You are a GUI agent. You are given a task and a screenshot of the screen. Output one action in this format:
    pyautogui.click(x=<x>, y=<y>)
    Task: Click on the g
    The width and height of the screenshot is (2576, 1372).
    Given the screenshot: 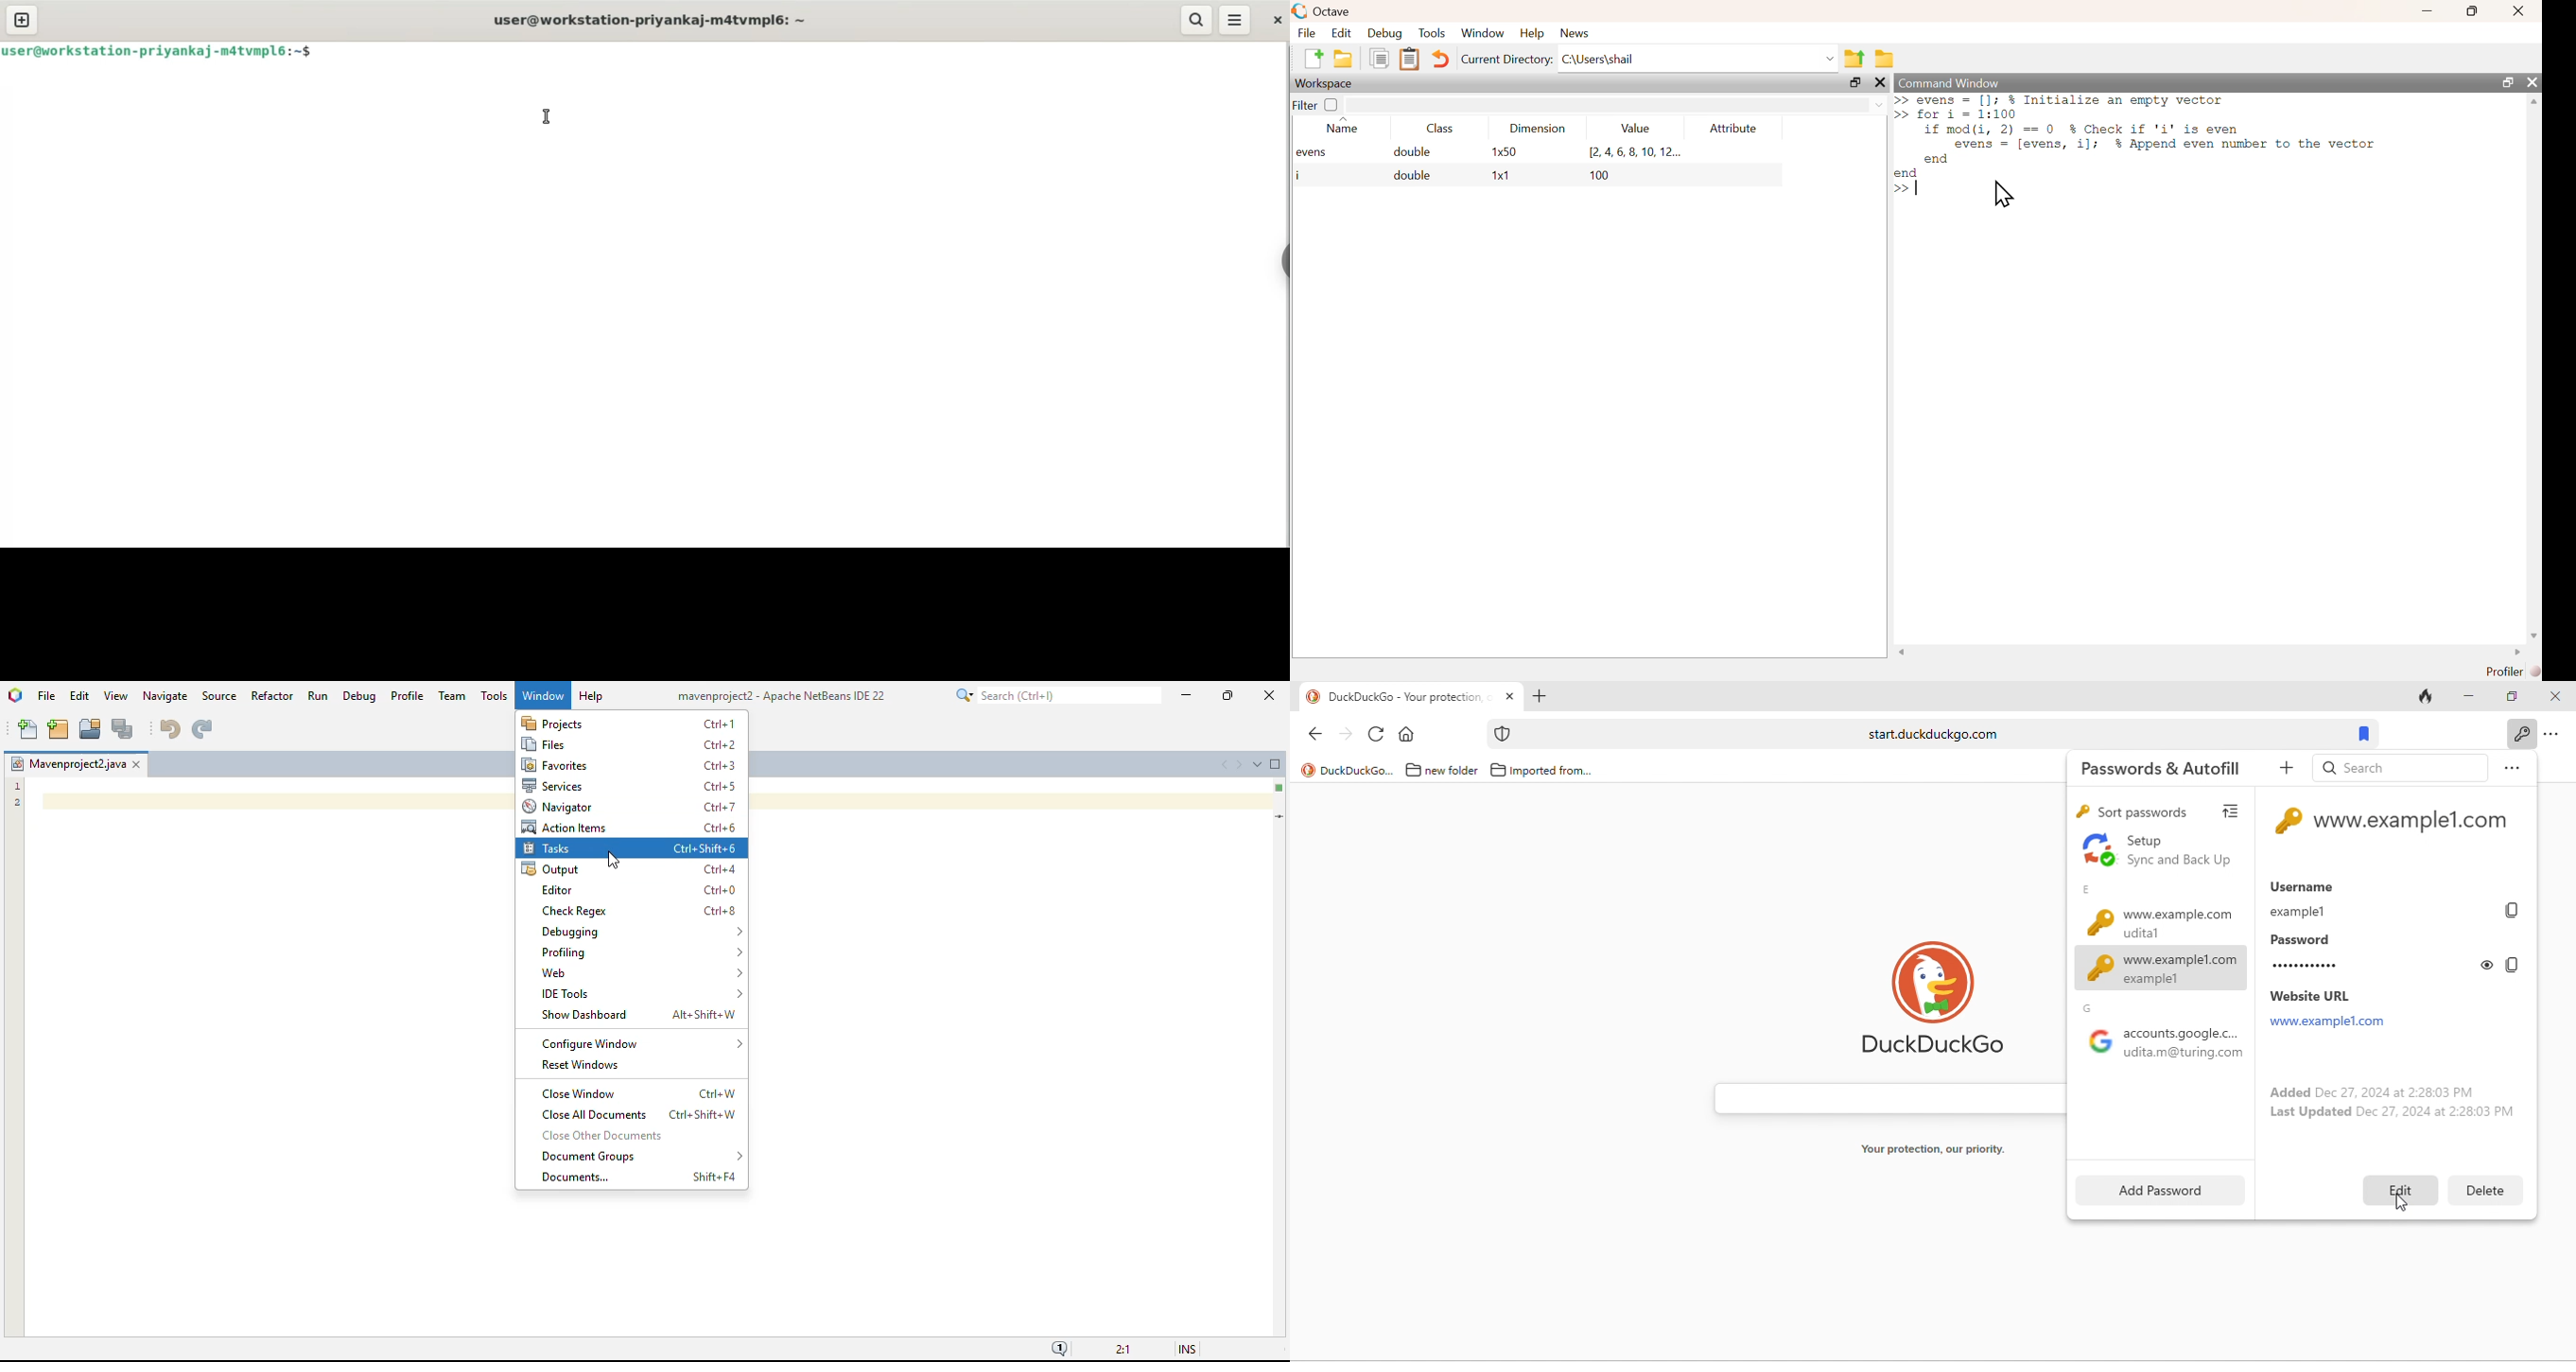 What is the action you would take?
    pyautogui.click(x=2091, y=1008)
    